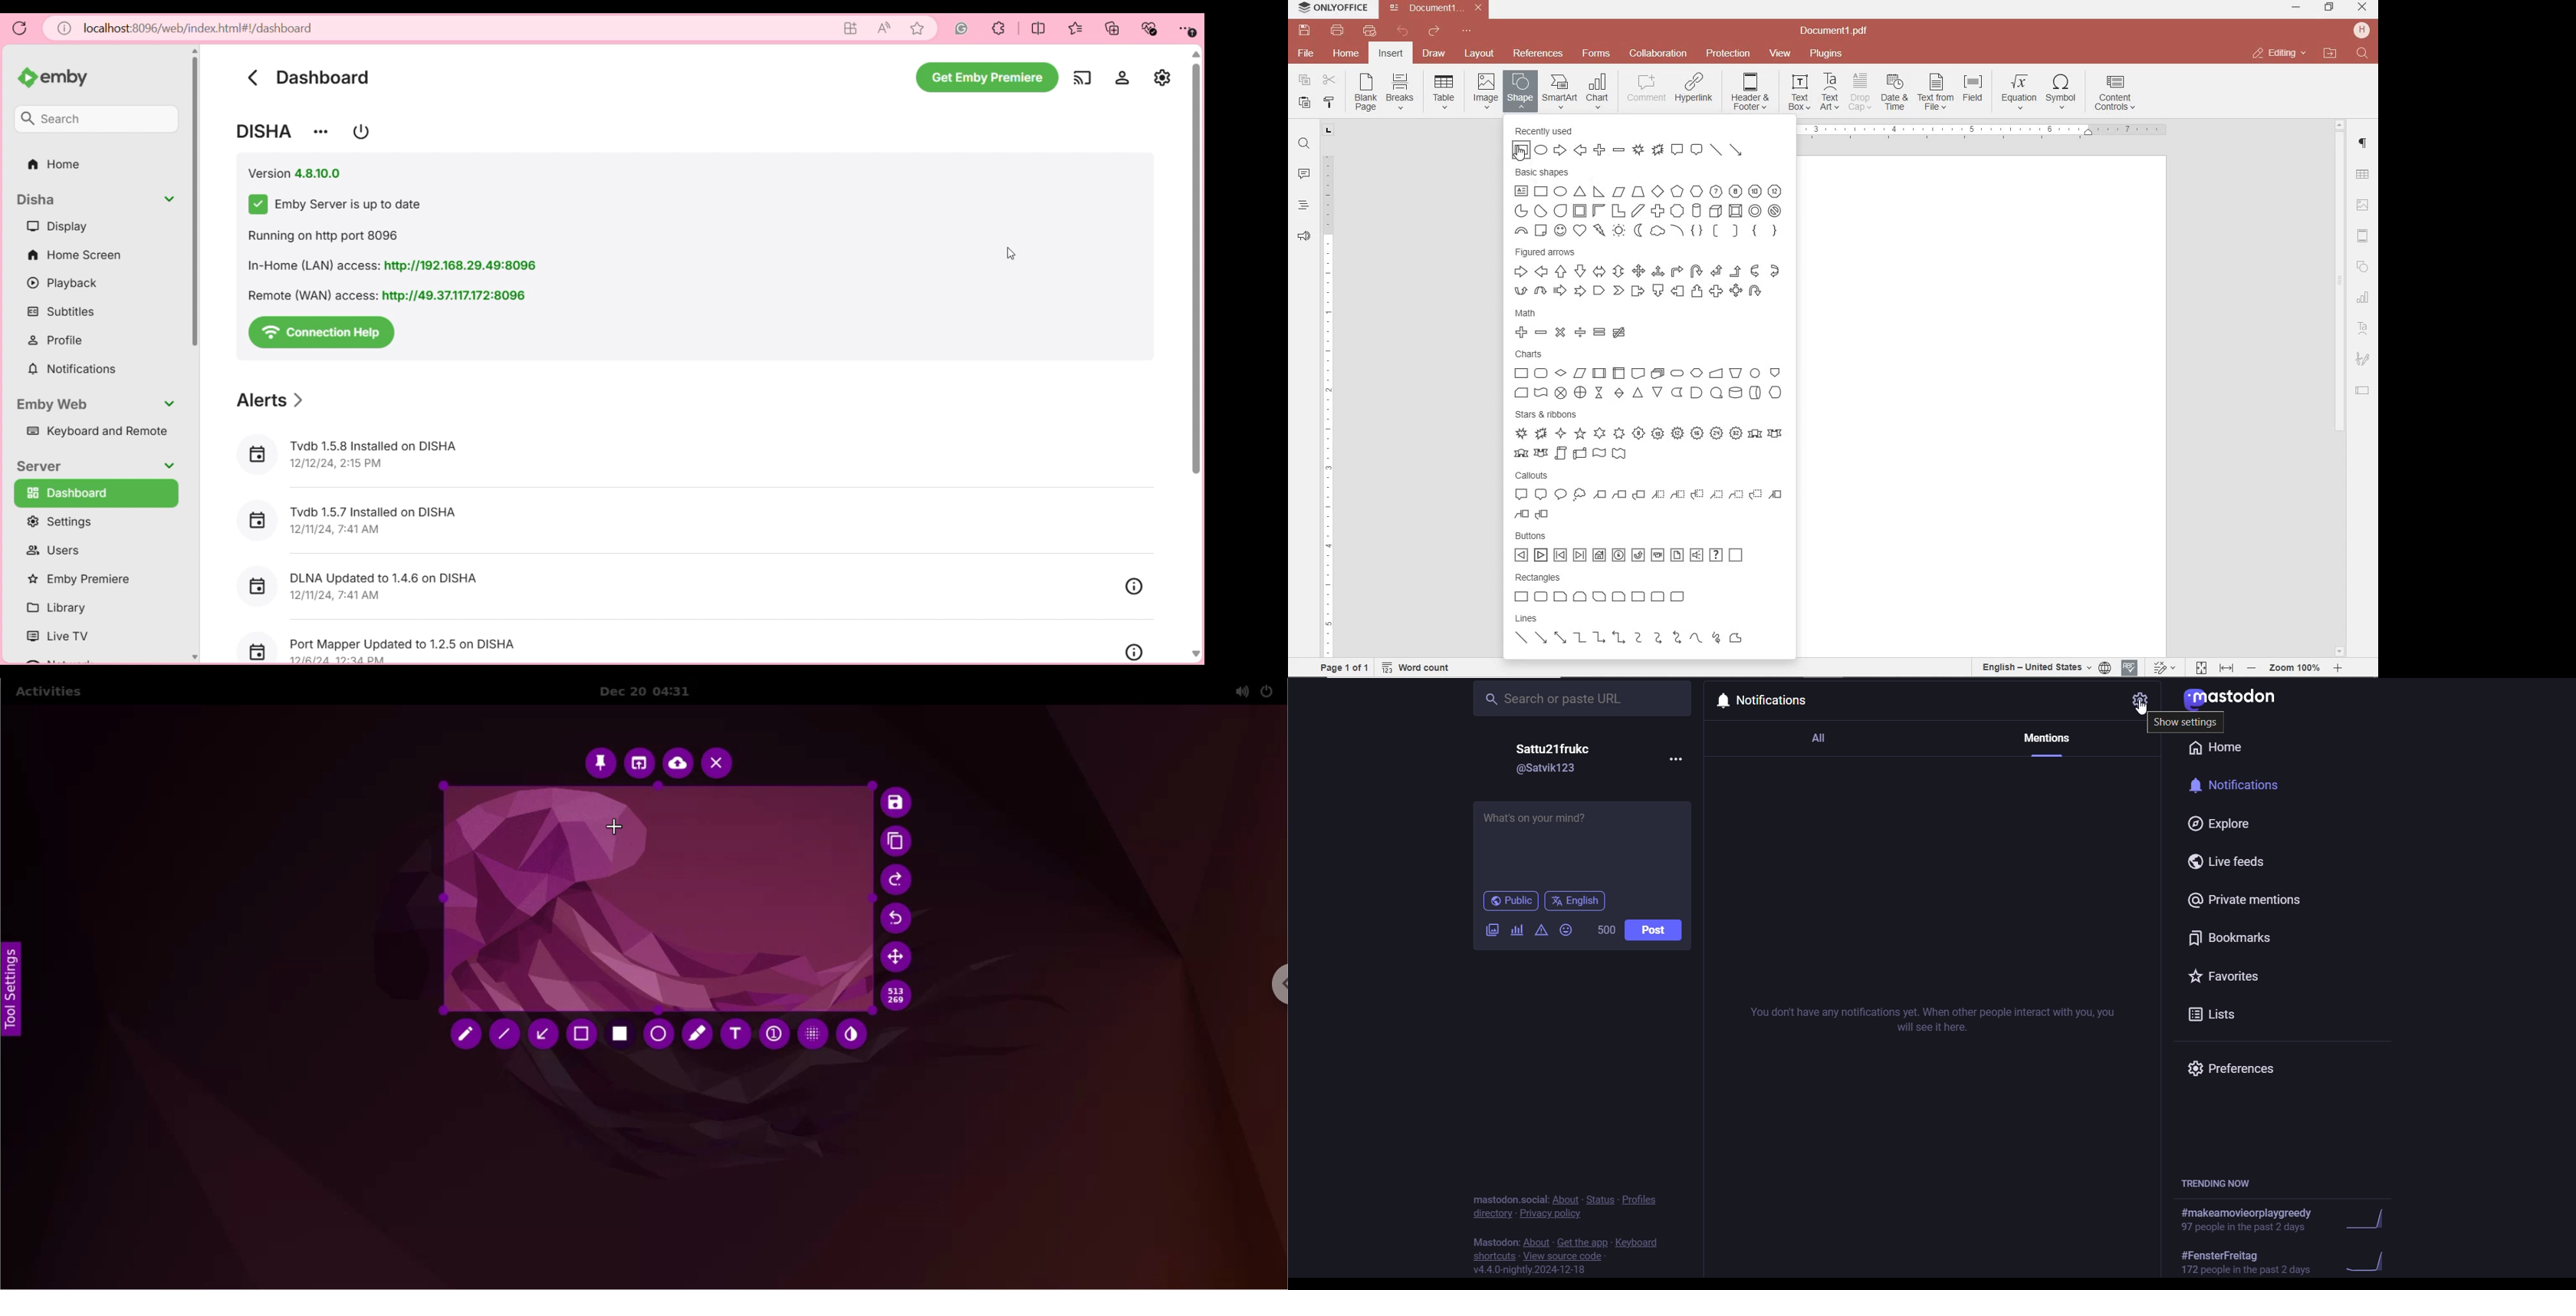  I want to click on scrollbar, so click(2338, 388).